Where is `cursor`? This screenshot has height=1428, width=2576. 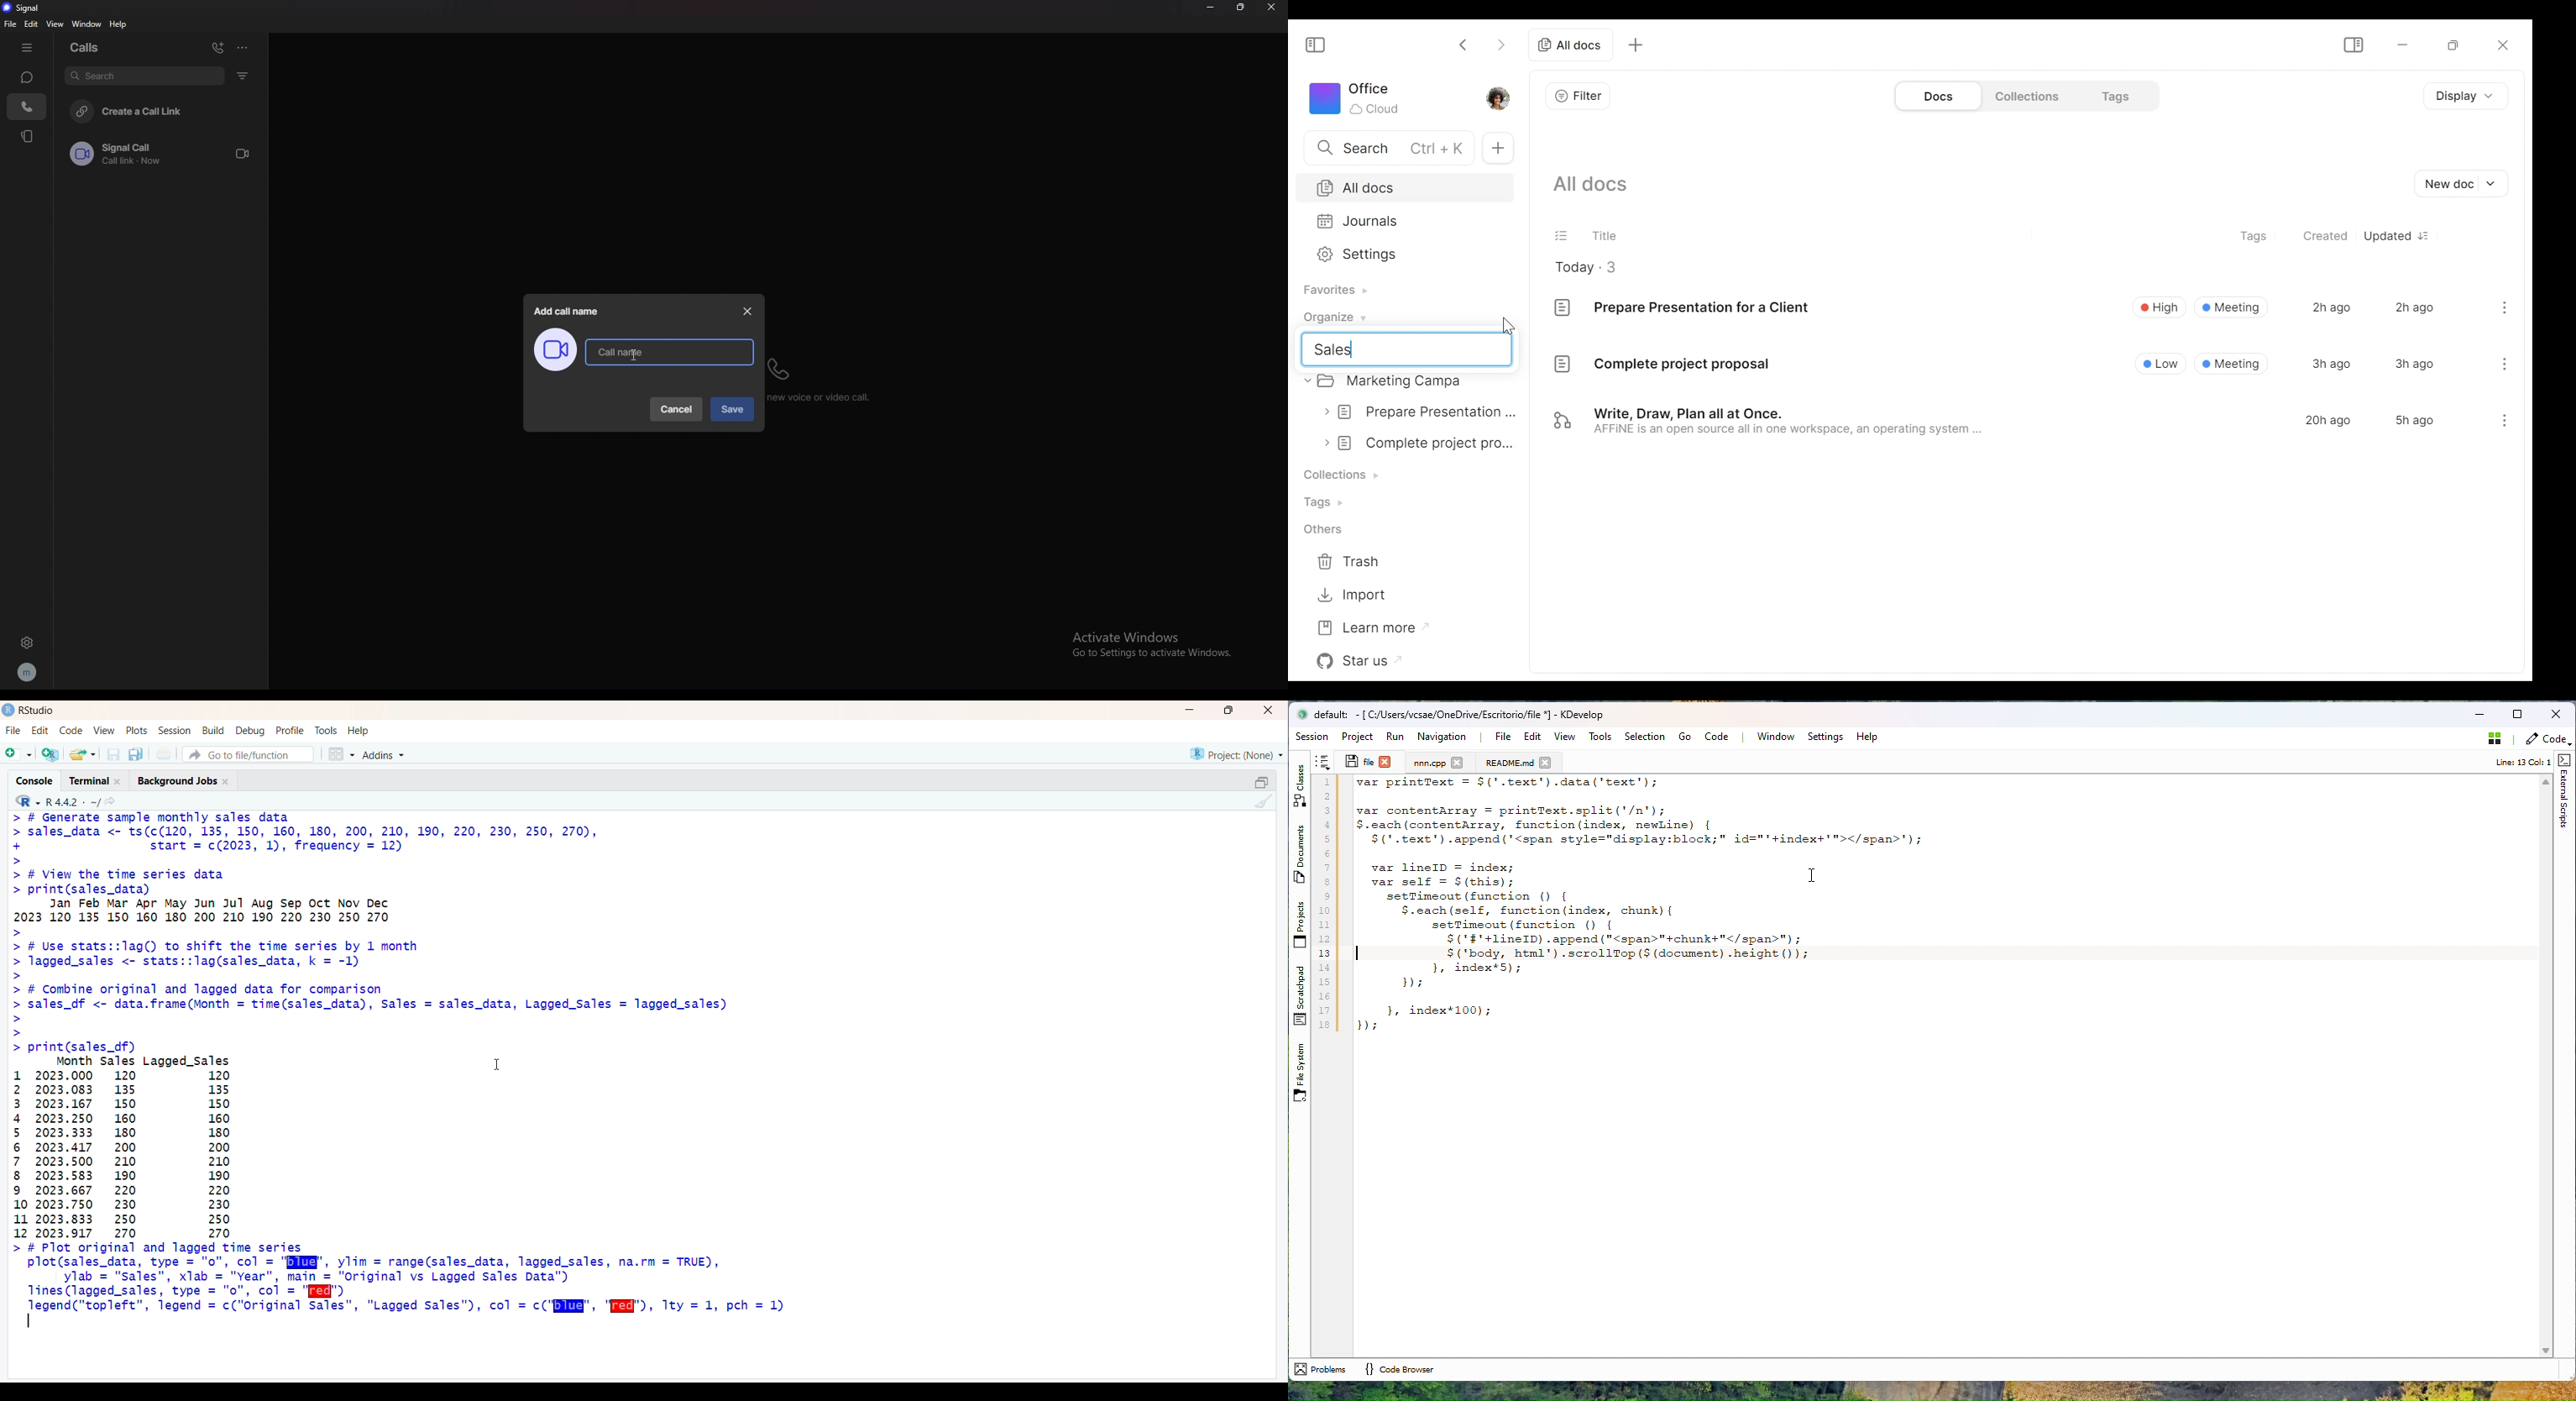
cursor is located at coordinates (630, 358).